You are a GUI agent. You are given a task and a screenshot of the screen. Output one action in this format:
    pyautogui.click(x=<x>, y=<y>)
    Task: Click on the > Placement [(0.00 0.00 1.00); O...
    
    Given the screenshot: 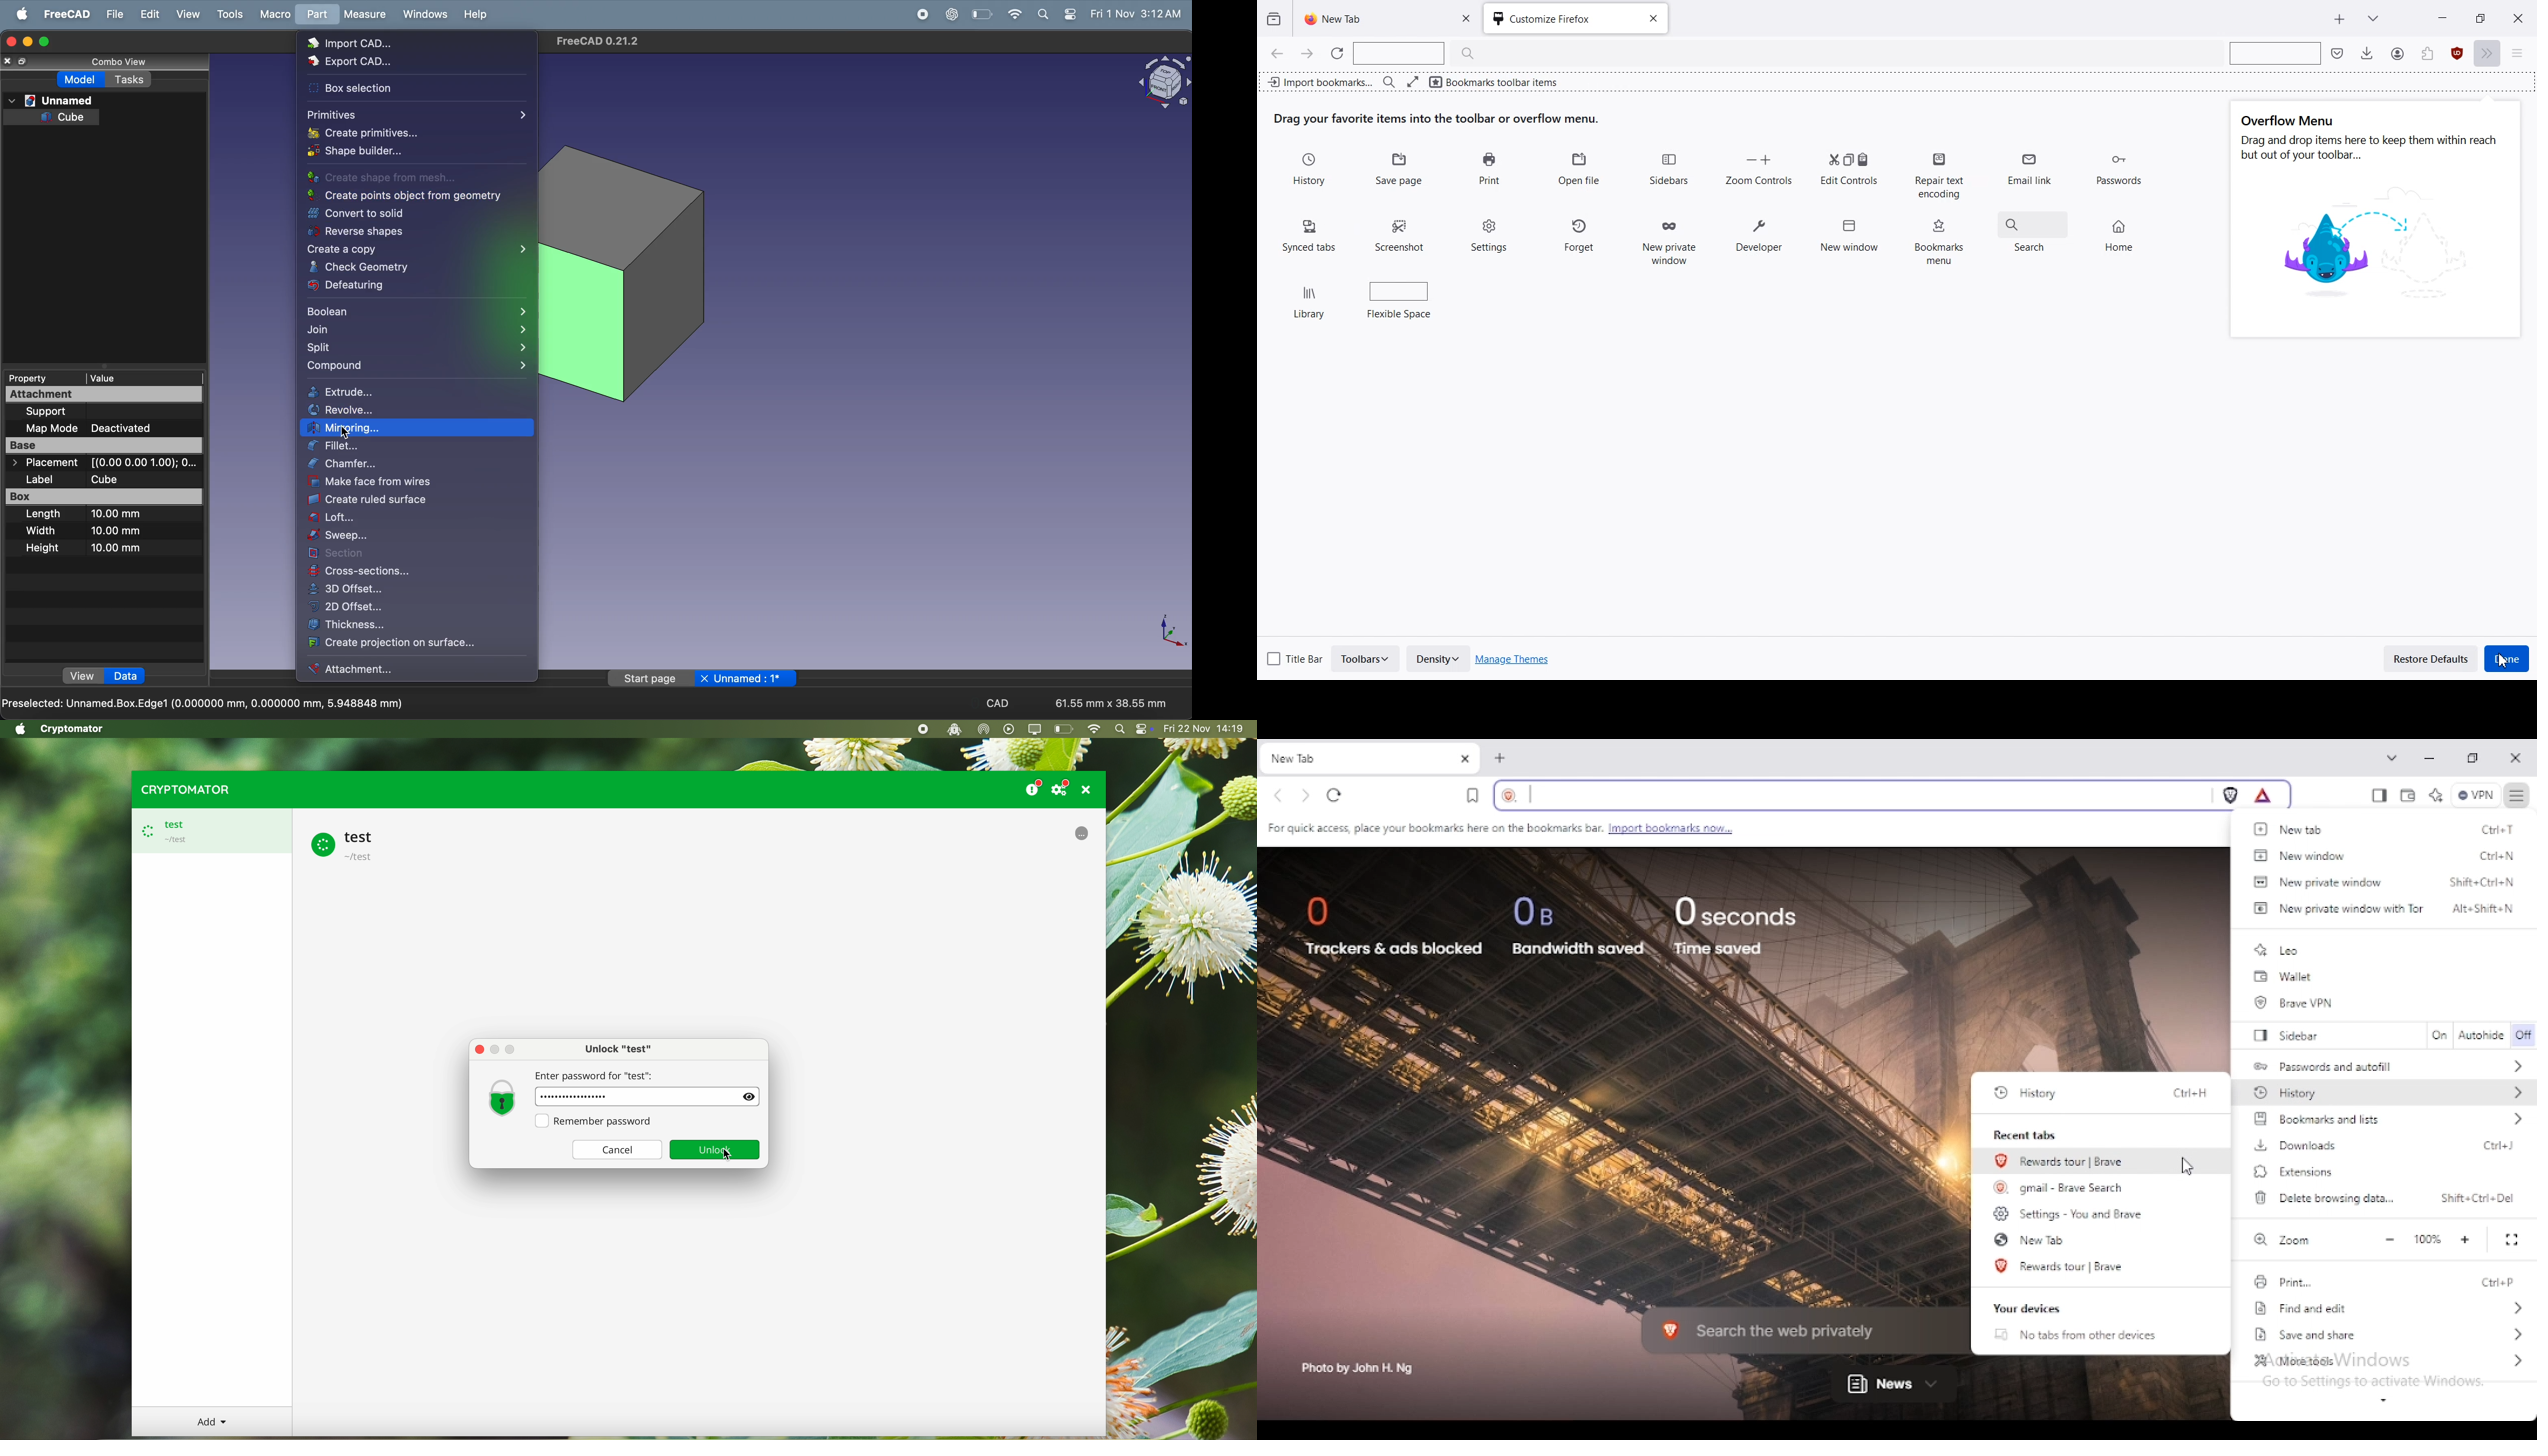 What is the action you would take?
    pyautogui.click(x=102, y=463)
    